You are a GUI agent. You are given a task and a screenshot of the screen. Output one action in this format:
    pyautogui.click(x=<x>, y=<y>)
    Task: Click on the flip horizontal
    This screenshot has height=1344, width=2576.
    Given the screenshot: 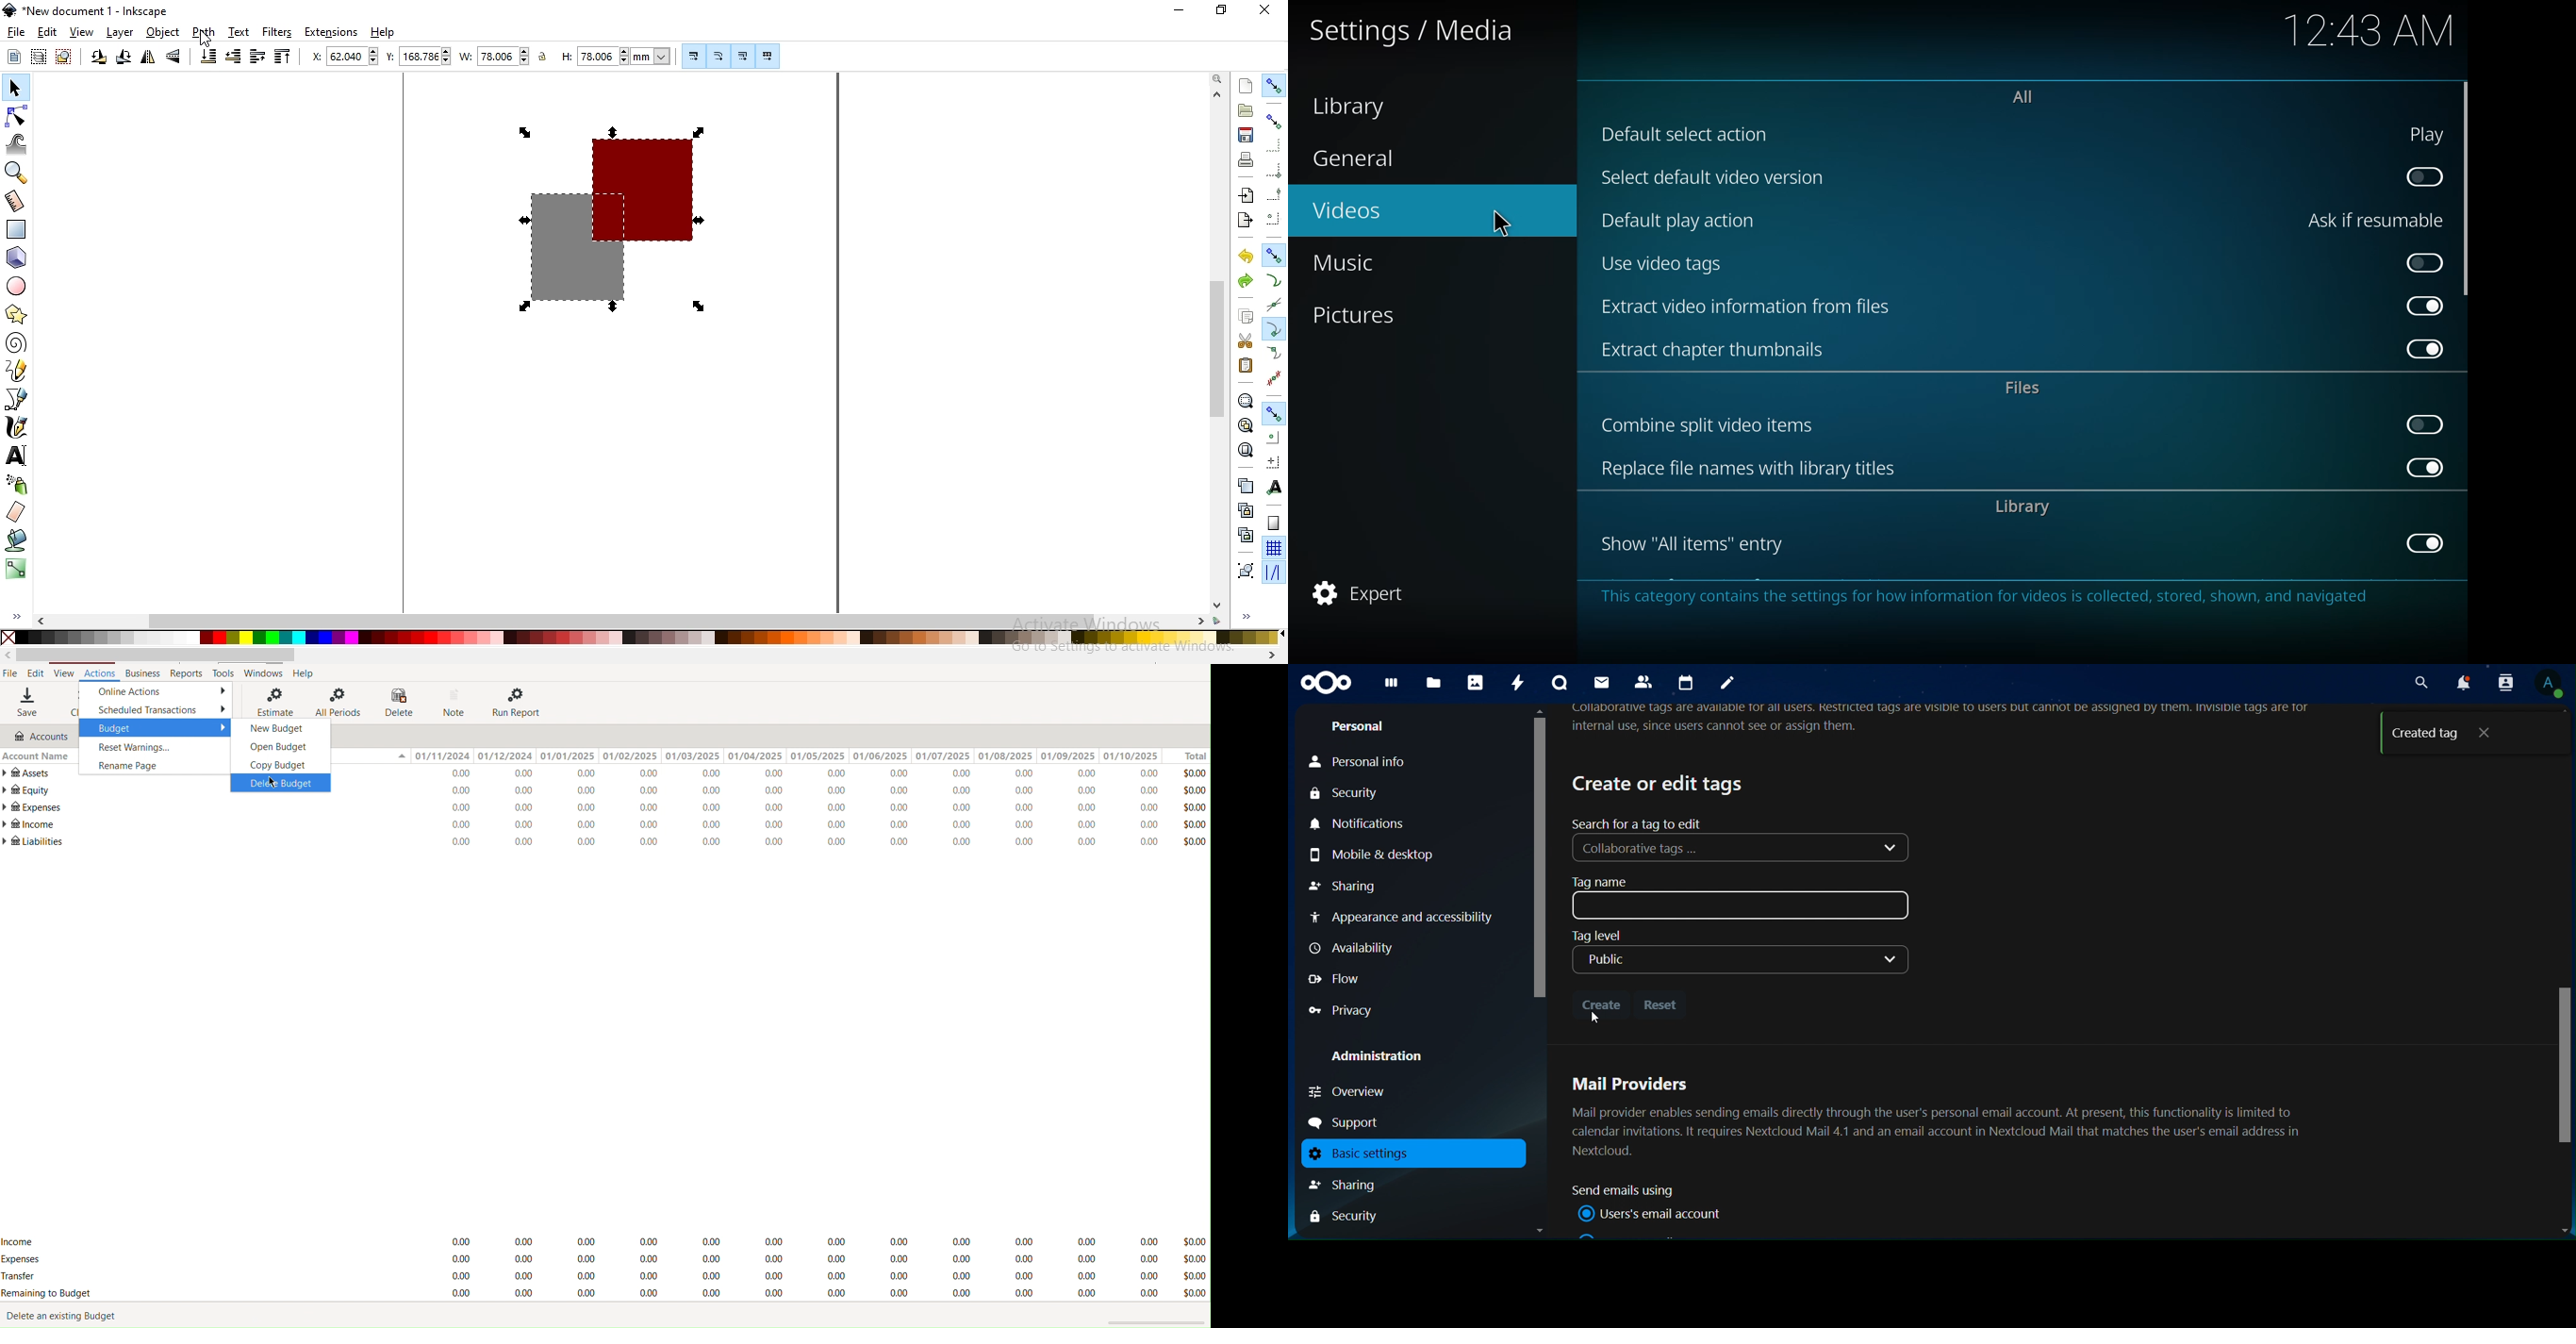 What is the action you would take?
    pyautogui.click(x=148, y=58)
    